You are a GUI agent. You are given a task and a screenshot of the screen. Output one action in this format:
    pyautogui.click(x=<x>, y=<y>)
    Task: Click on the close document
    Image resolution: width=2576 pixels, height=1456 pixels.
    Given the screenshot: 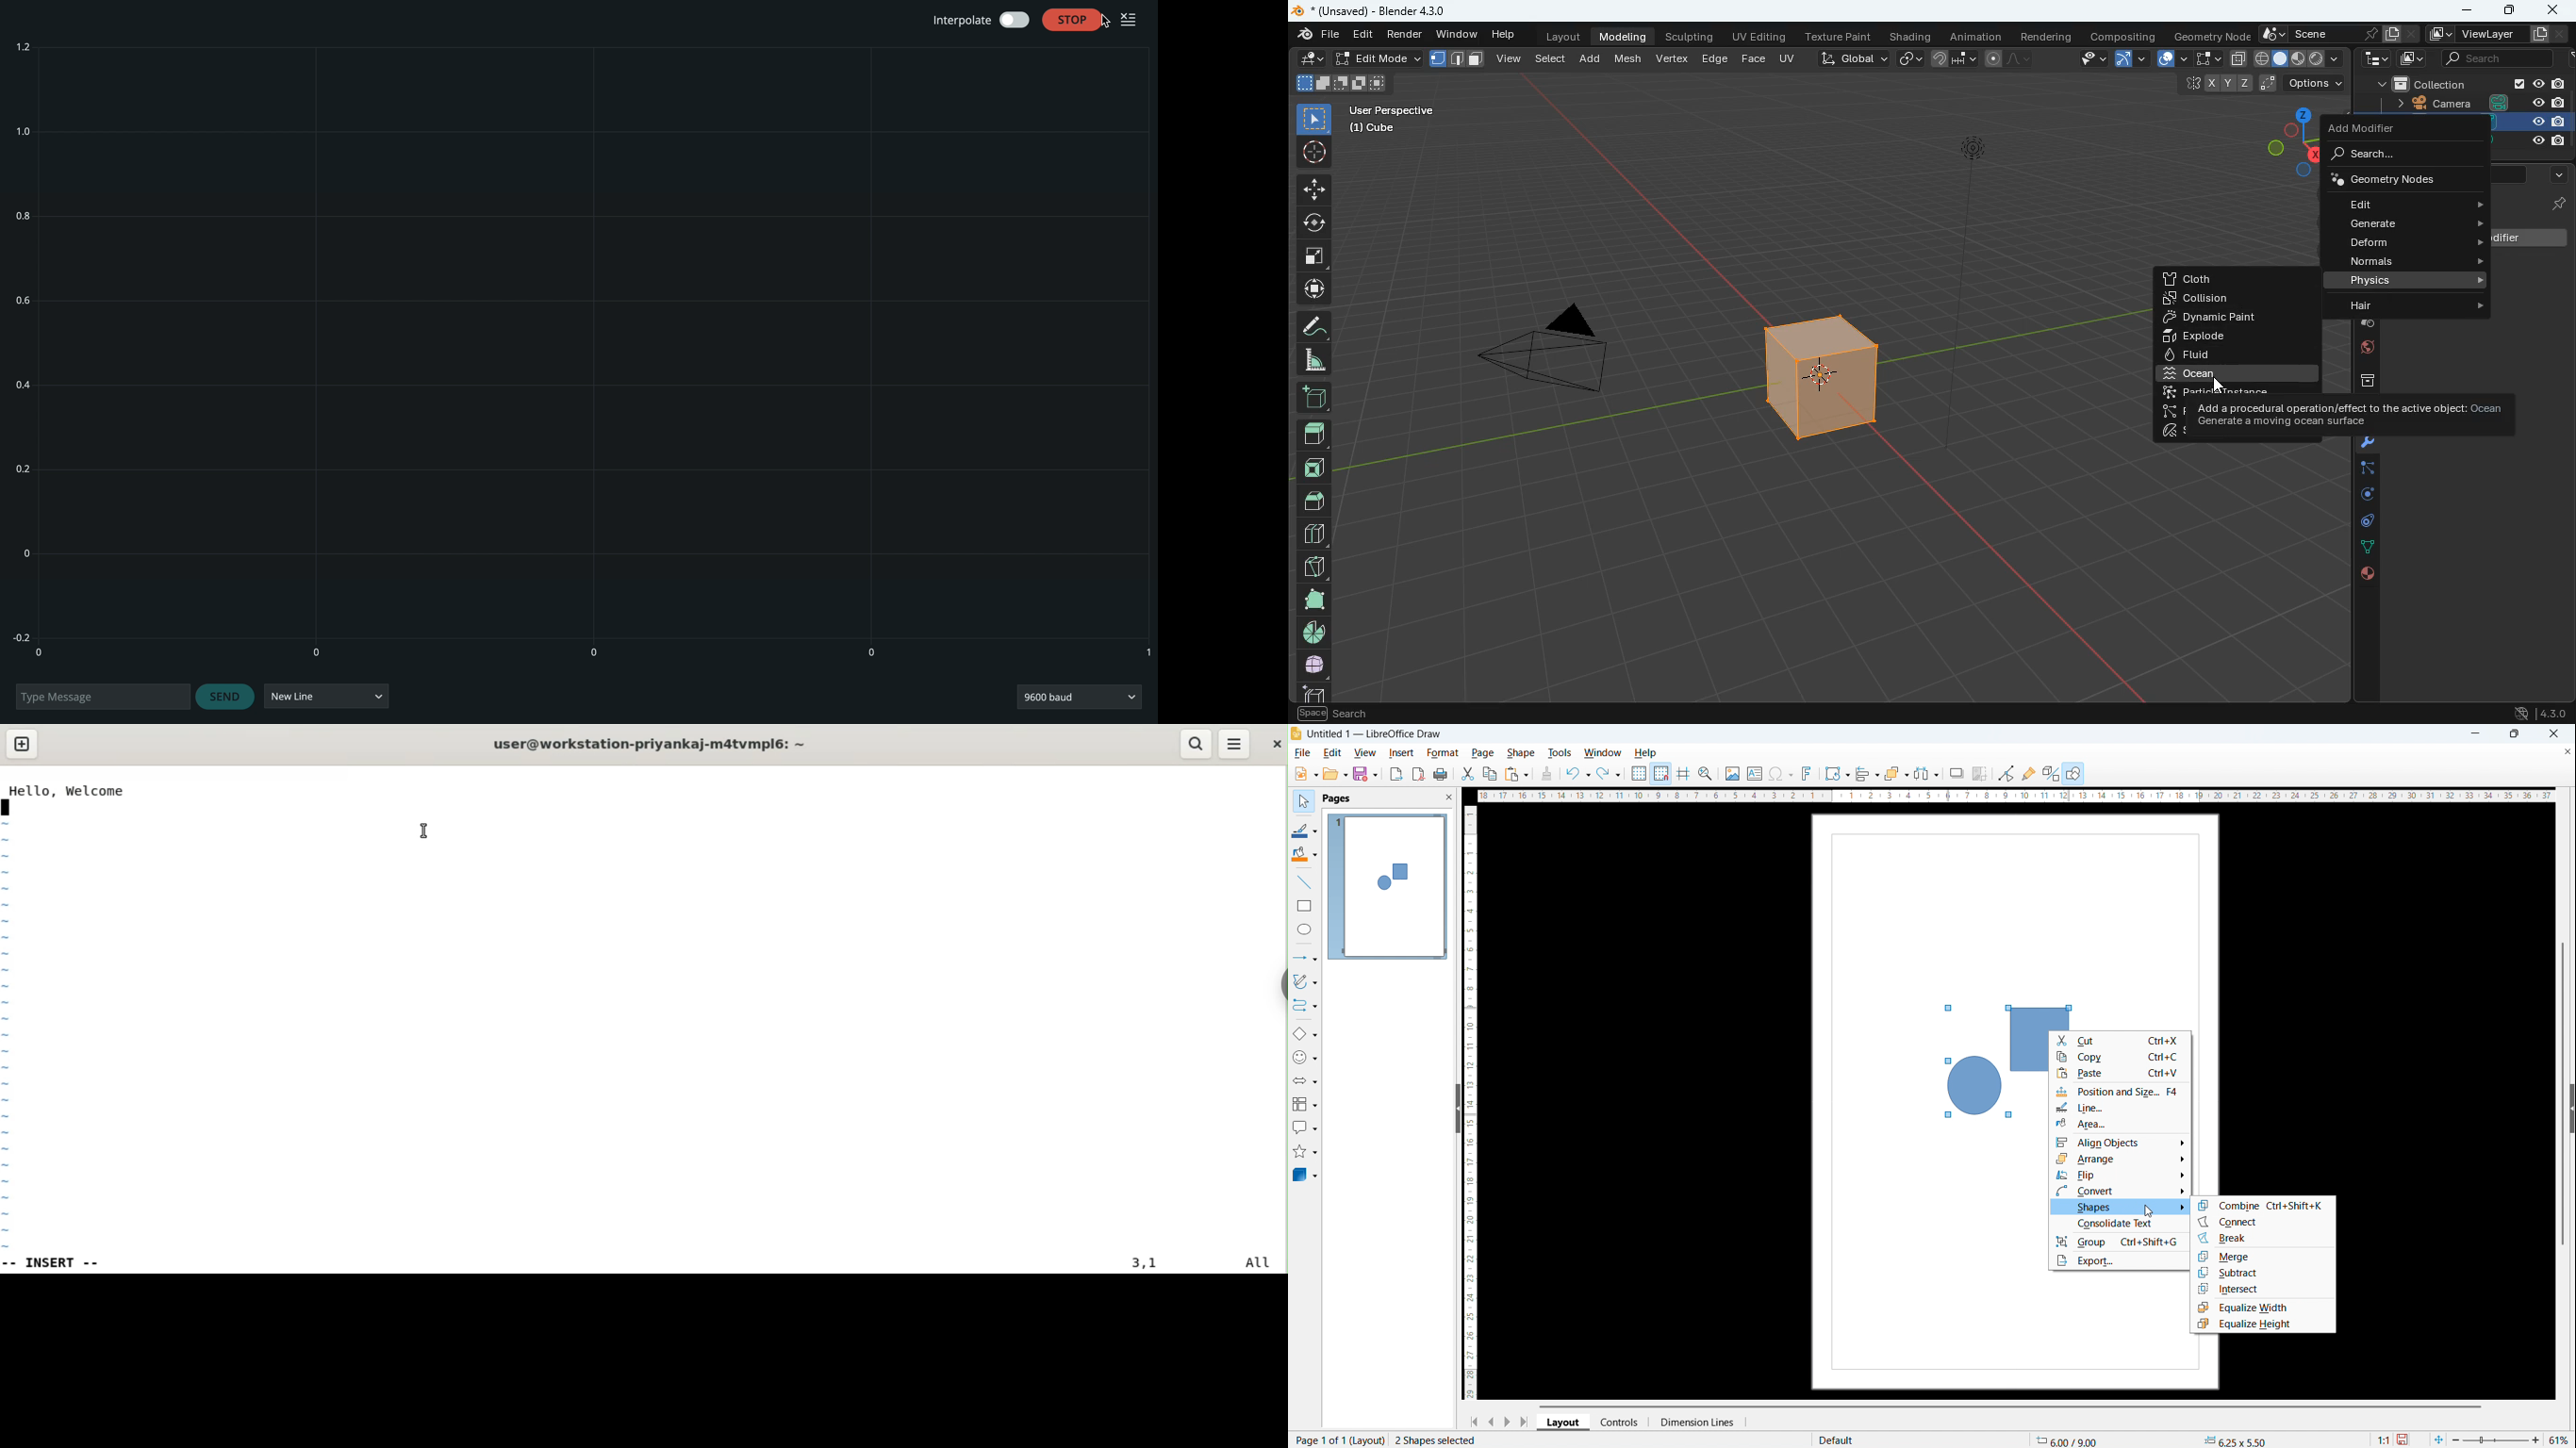 What is the action you would take?
    pyautogui.click(x=2567, y=751)
    